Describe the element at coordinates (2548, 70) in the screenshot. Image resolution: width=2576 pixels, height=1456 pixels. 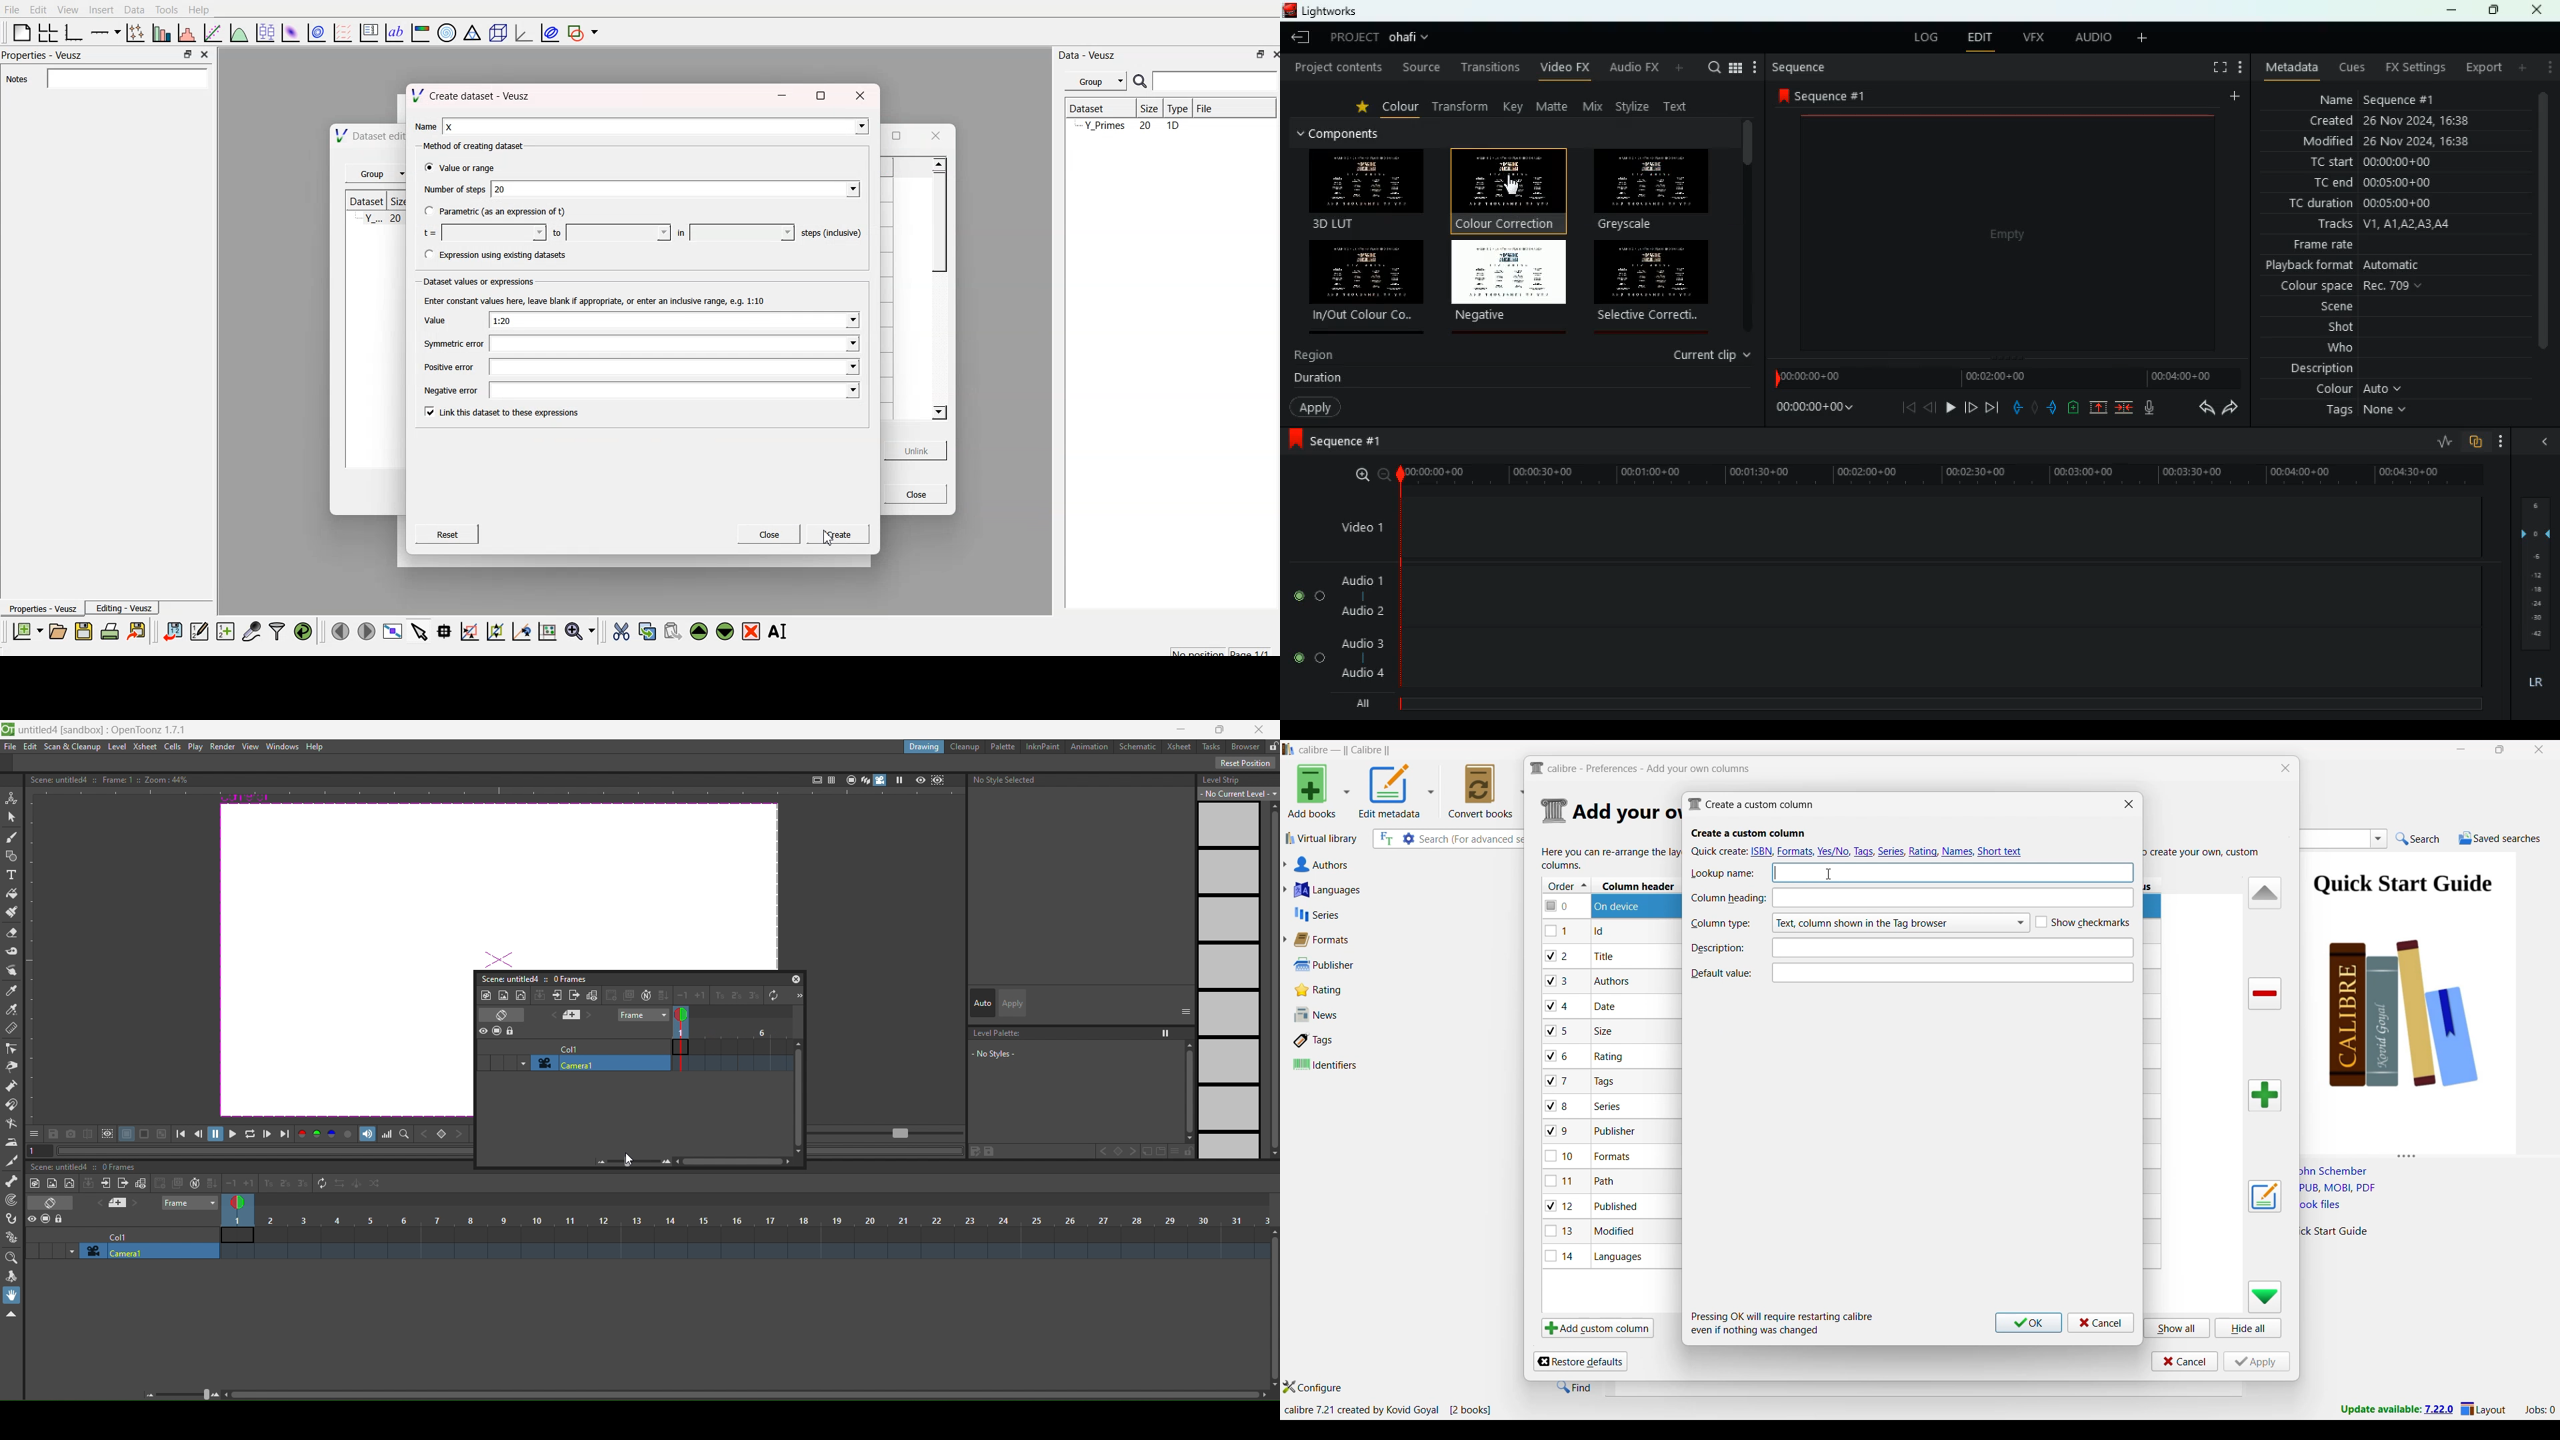
I see `more` at that location.